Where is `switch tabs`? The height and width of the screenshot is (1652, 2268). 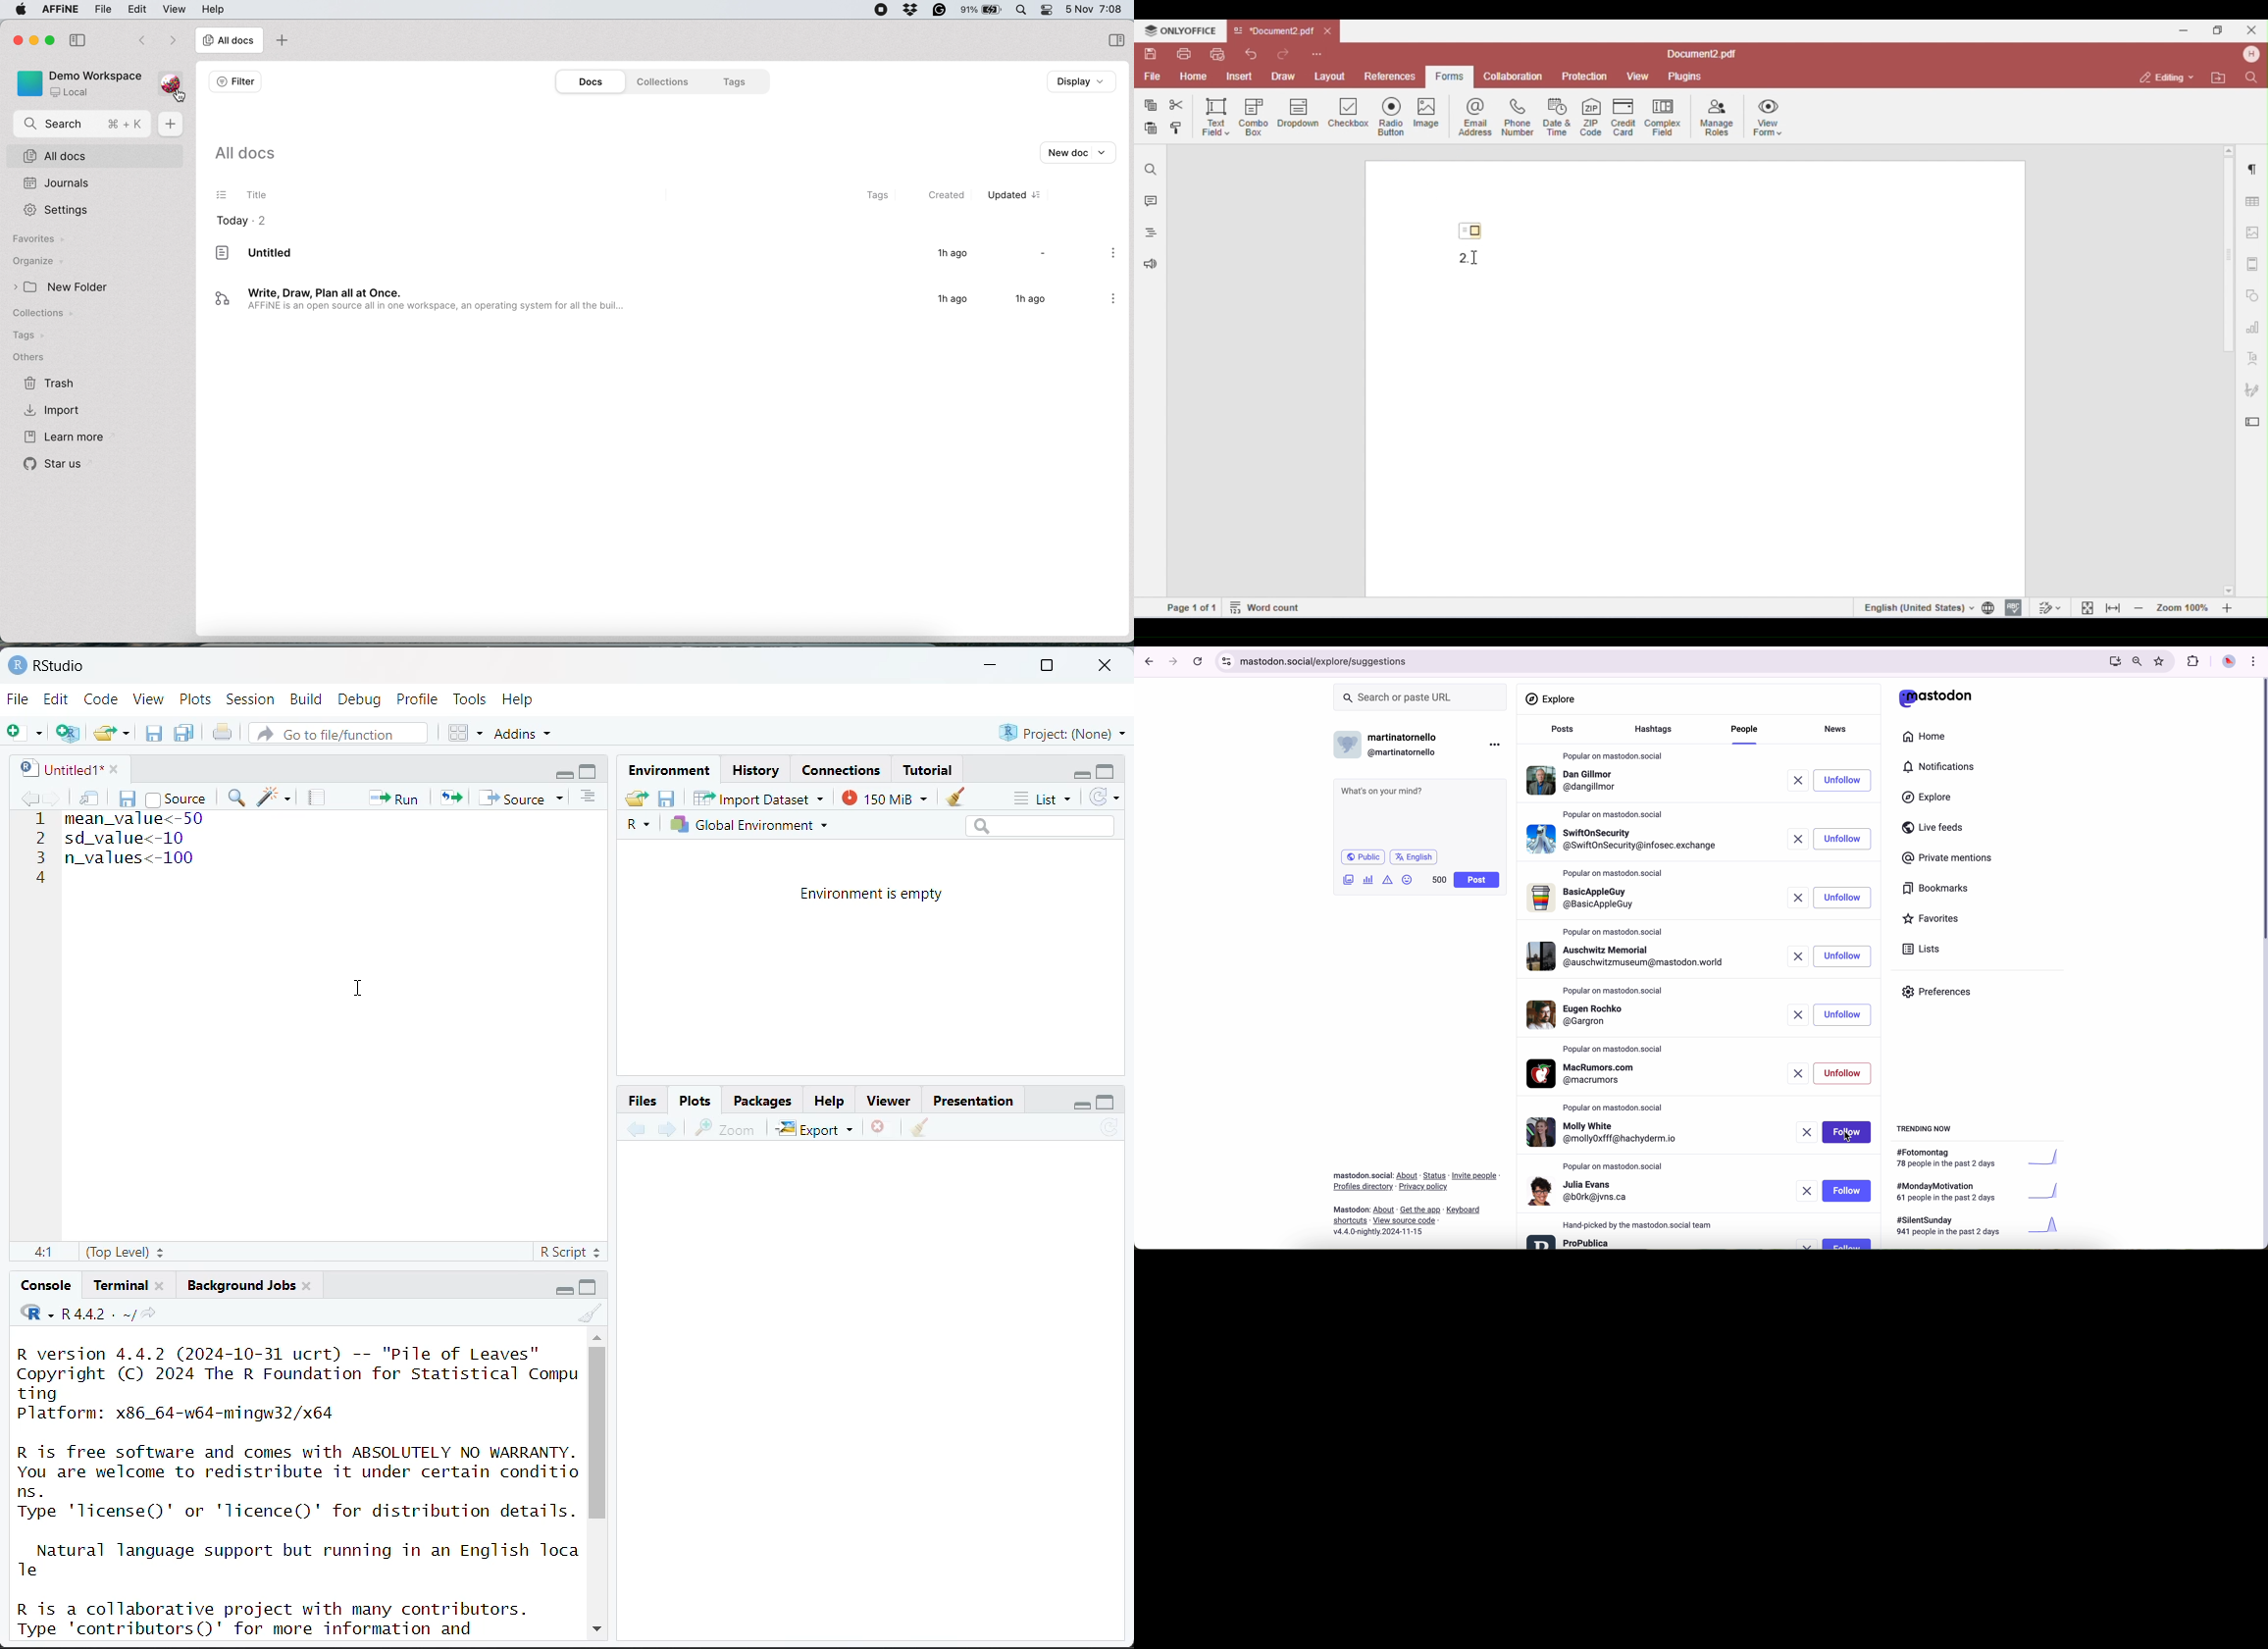
switch tabs is located at coordinates (136, 39).